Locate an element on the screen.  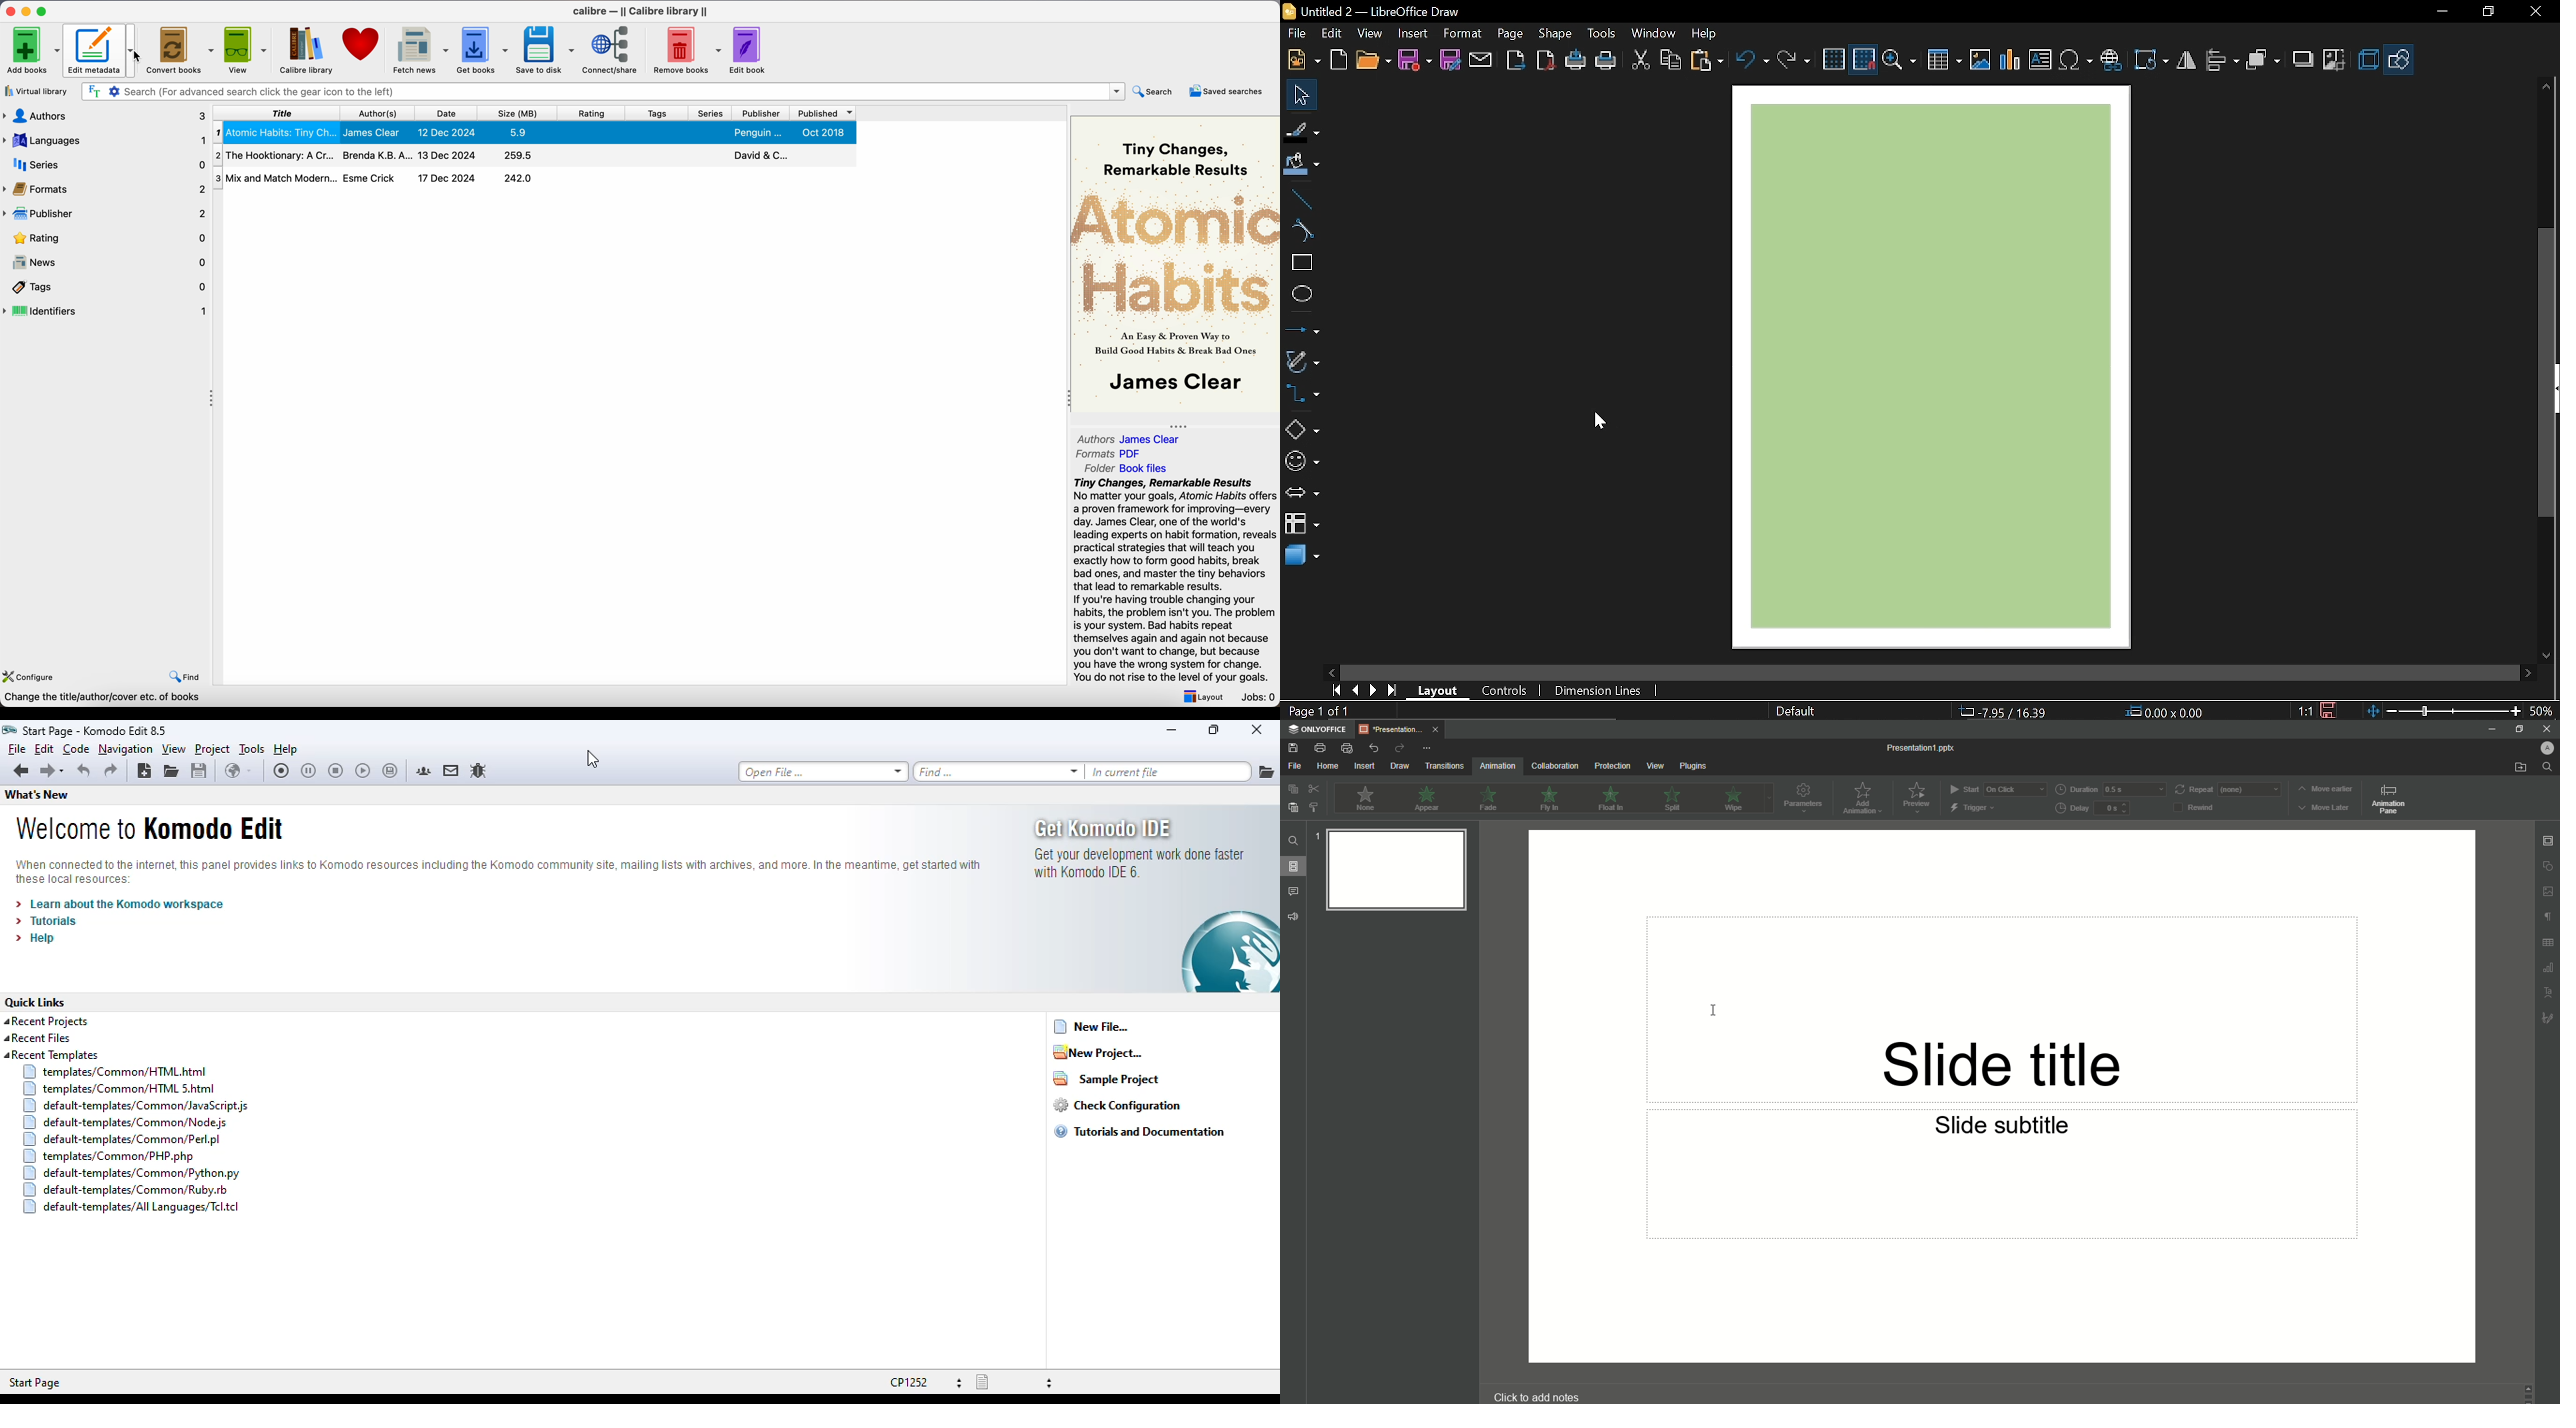
Window is located at coordinates (1654, 35).